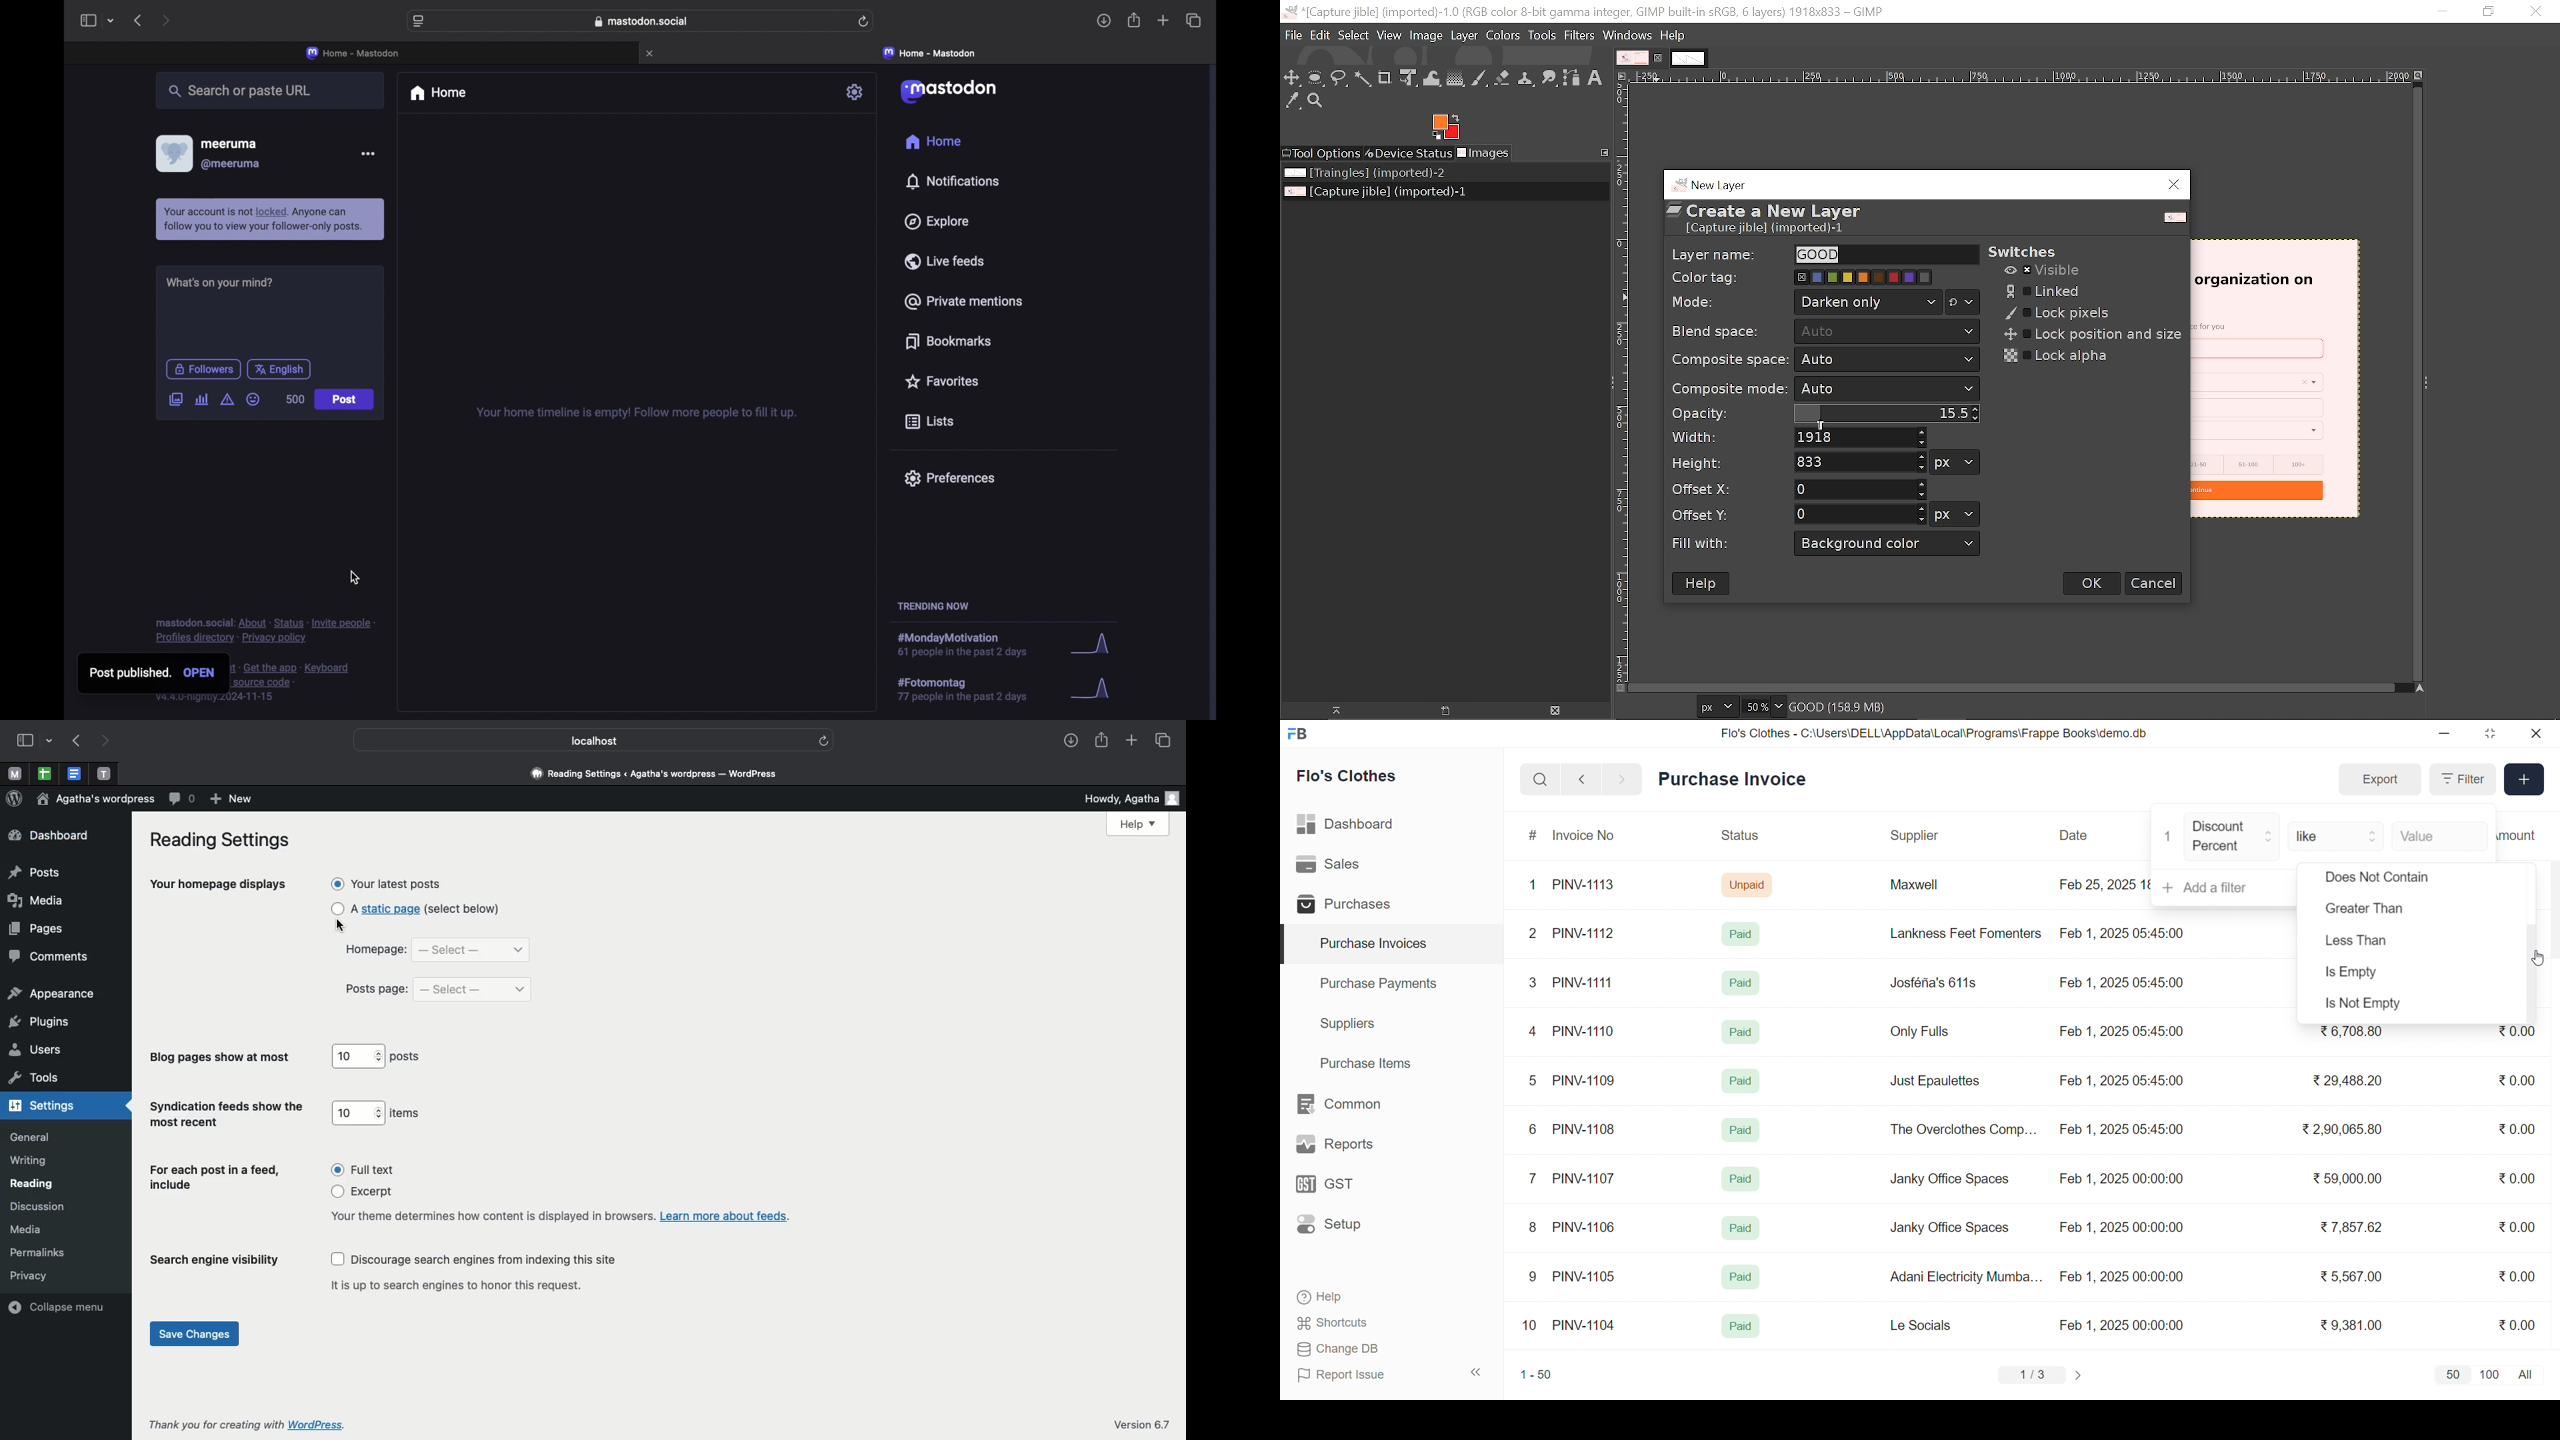  I want to click on post, so click(343, 398).